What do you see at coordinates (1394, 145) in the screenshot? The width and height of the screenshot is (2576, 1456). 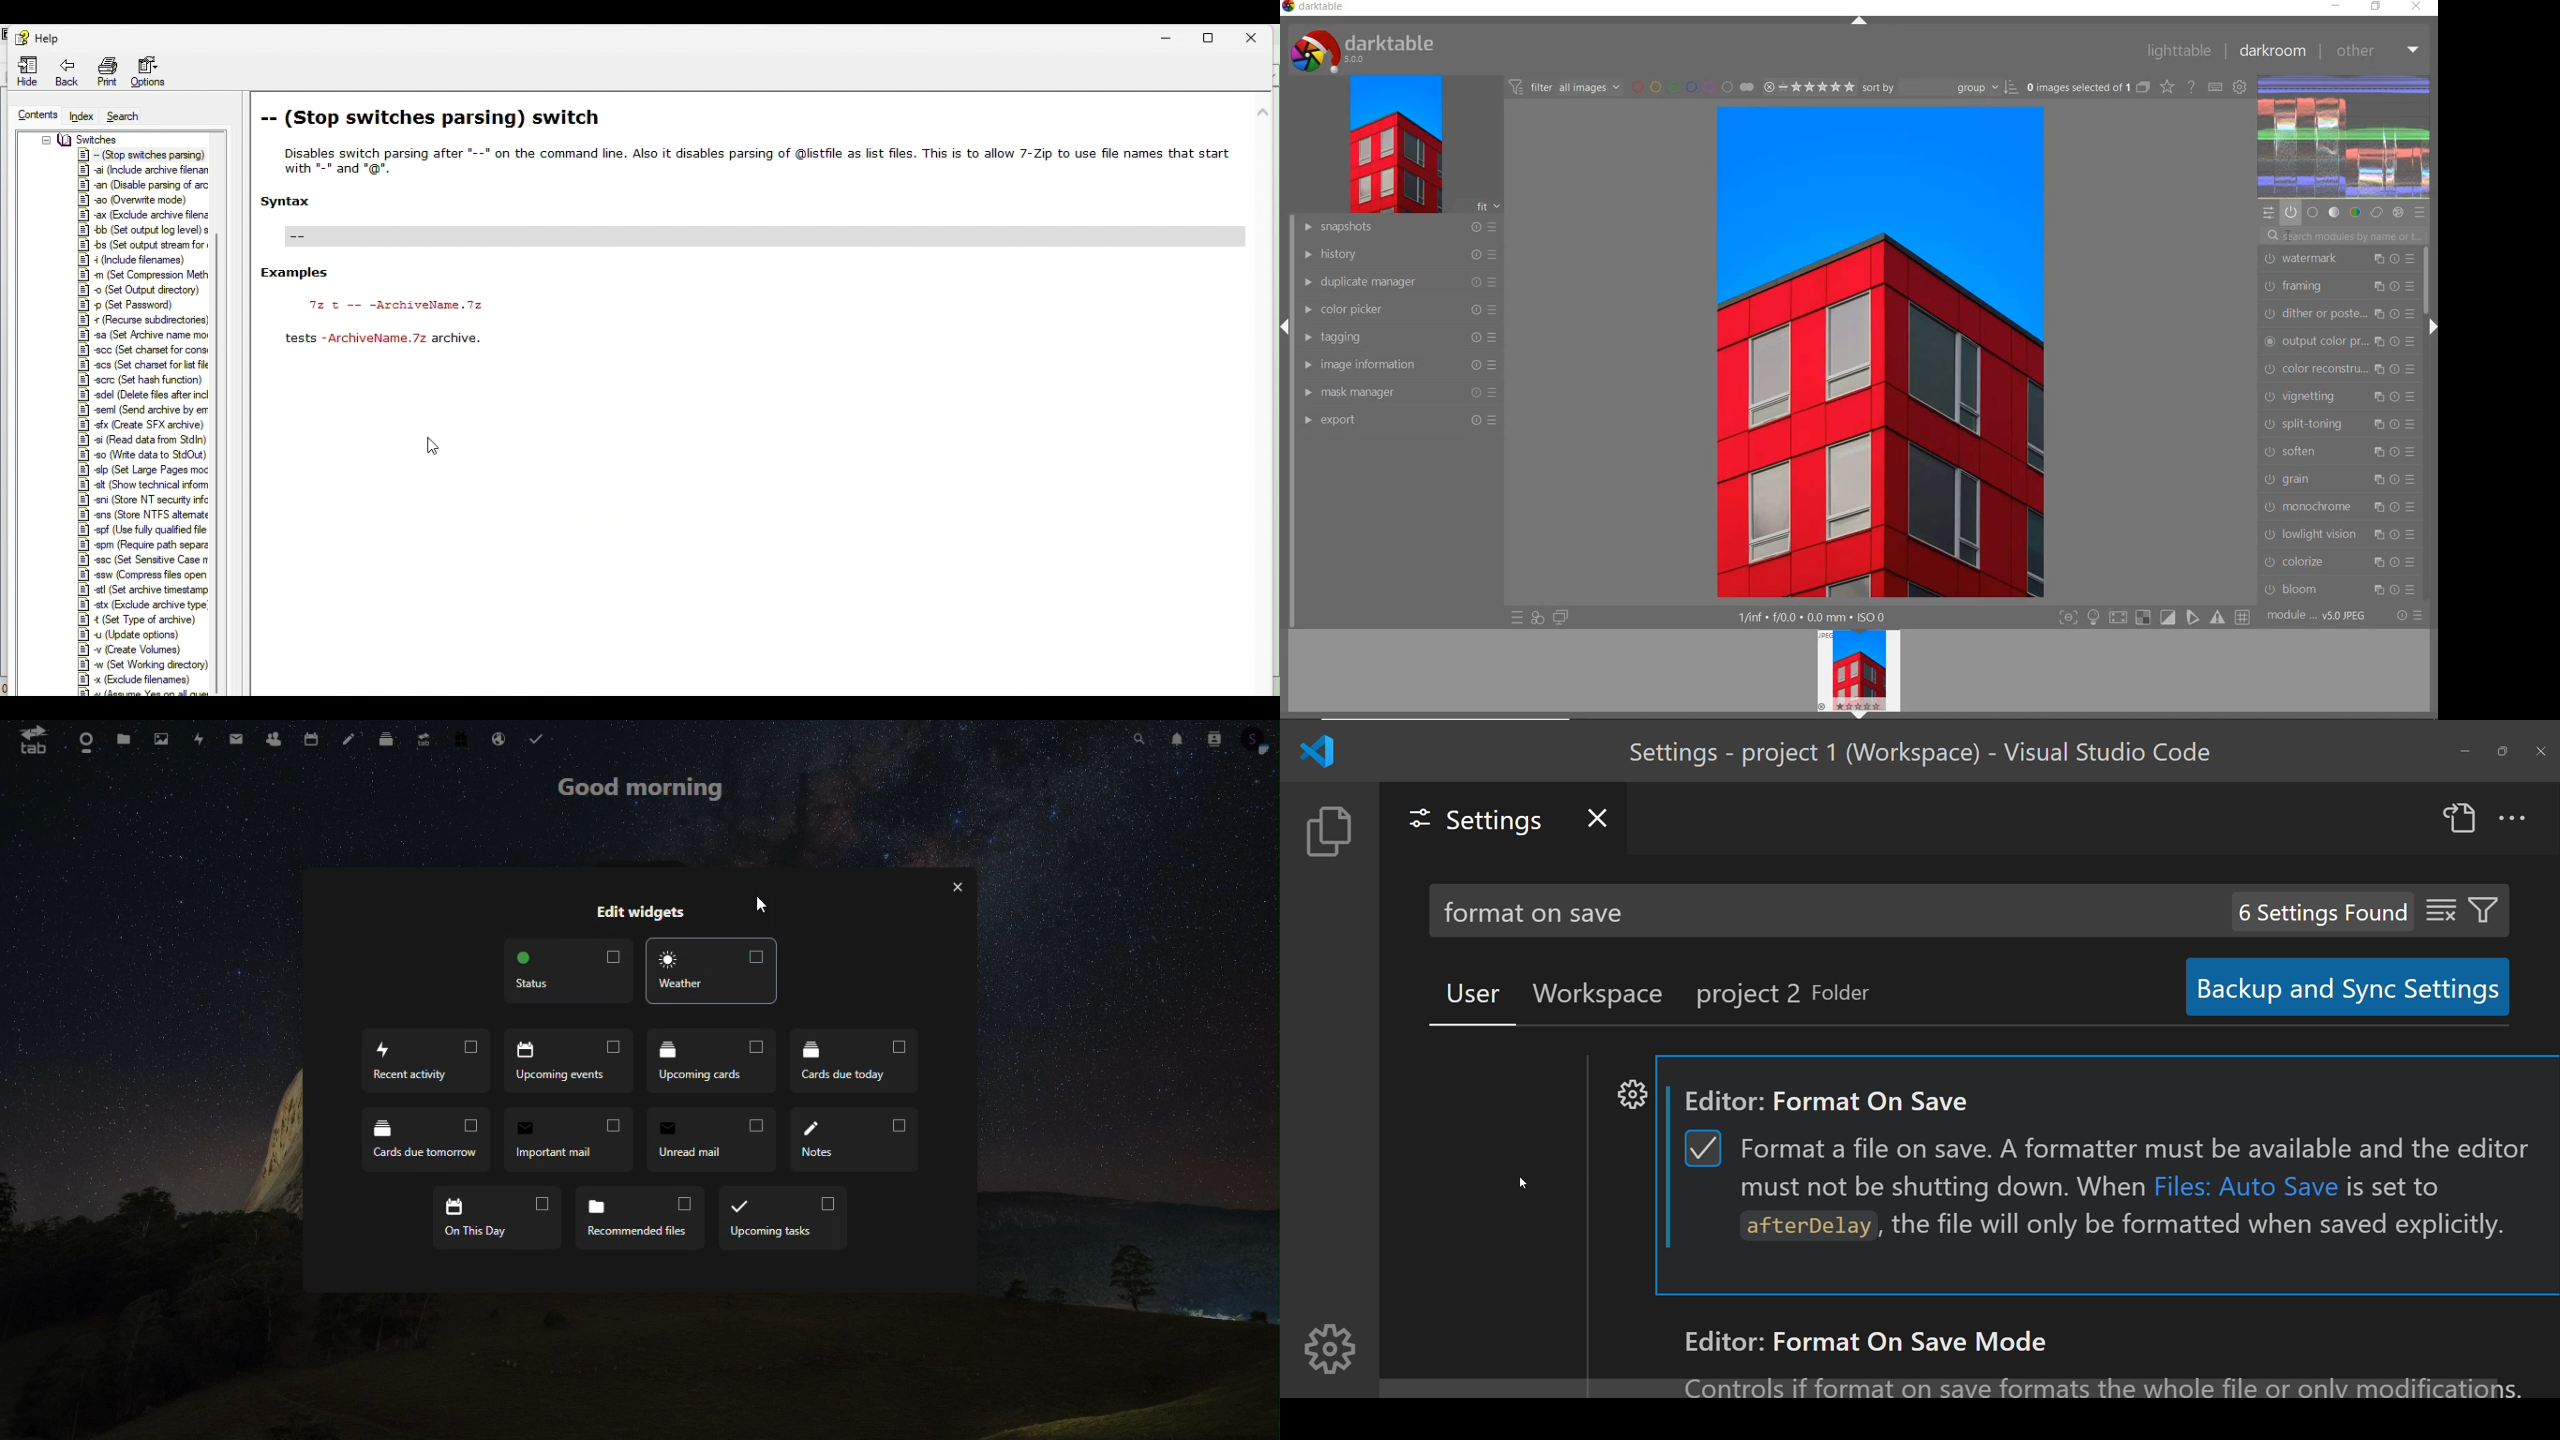 I see `image` at bounding box center [1394, 145].